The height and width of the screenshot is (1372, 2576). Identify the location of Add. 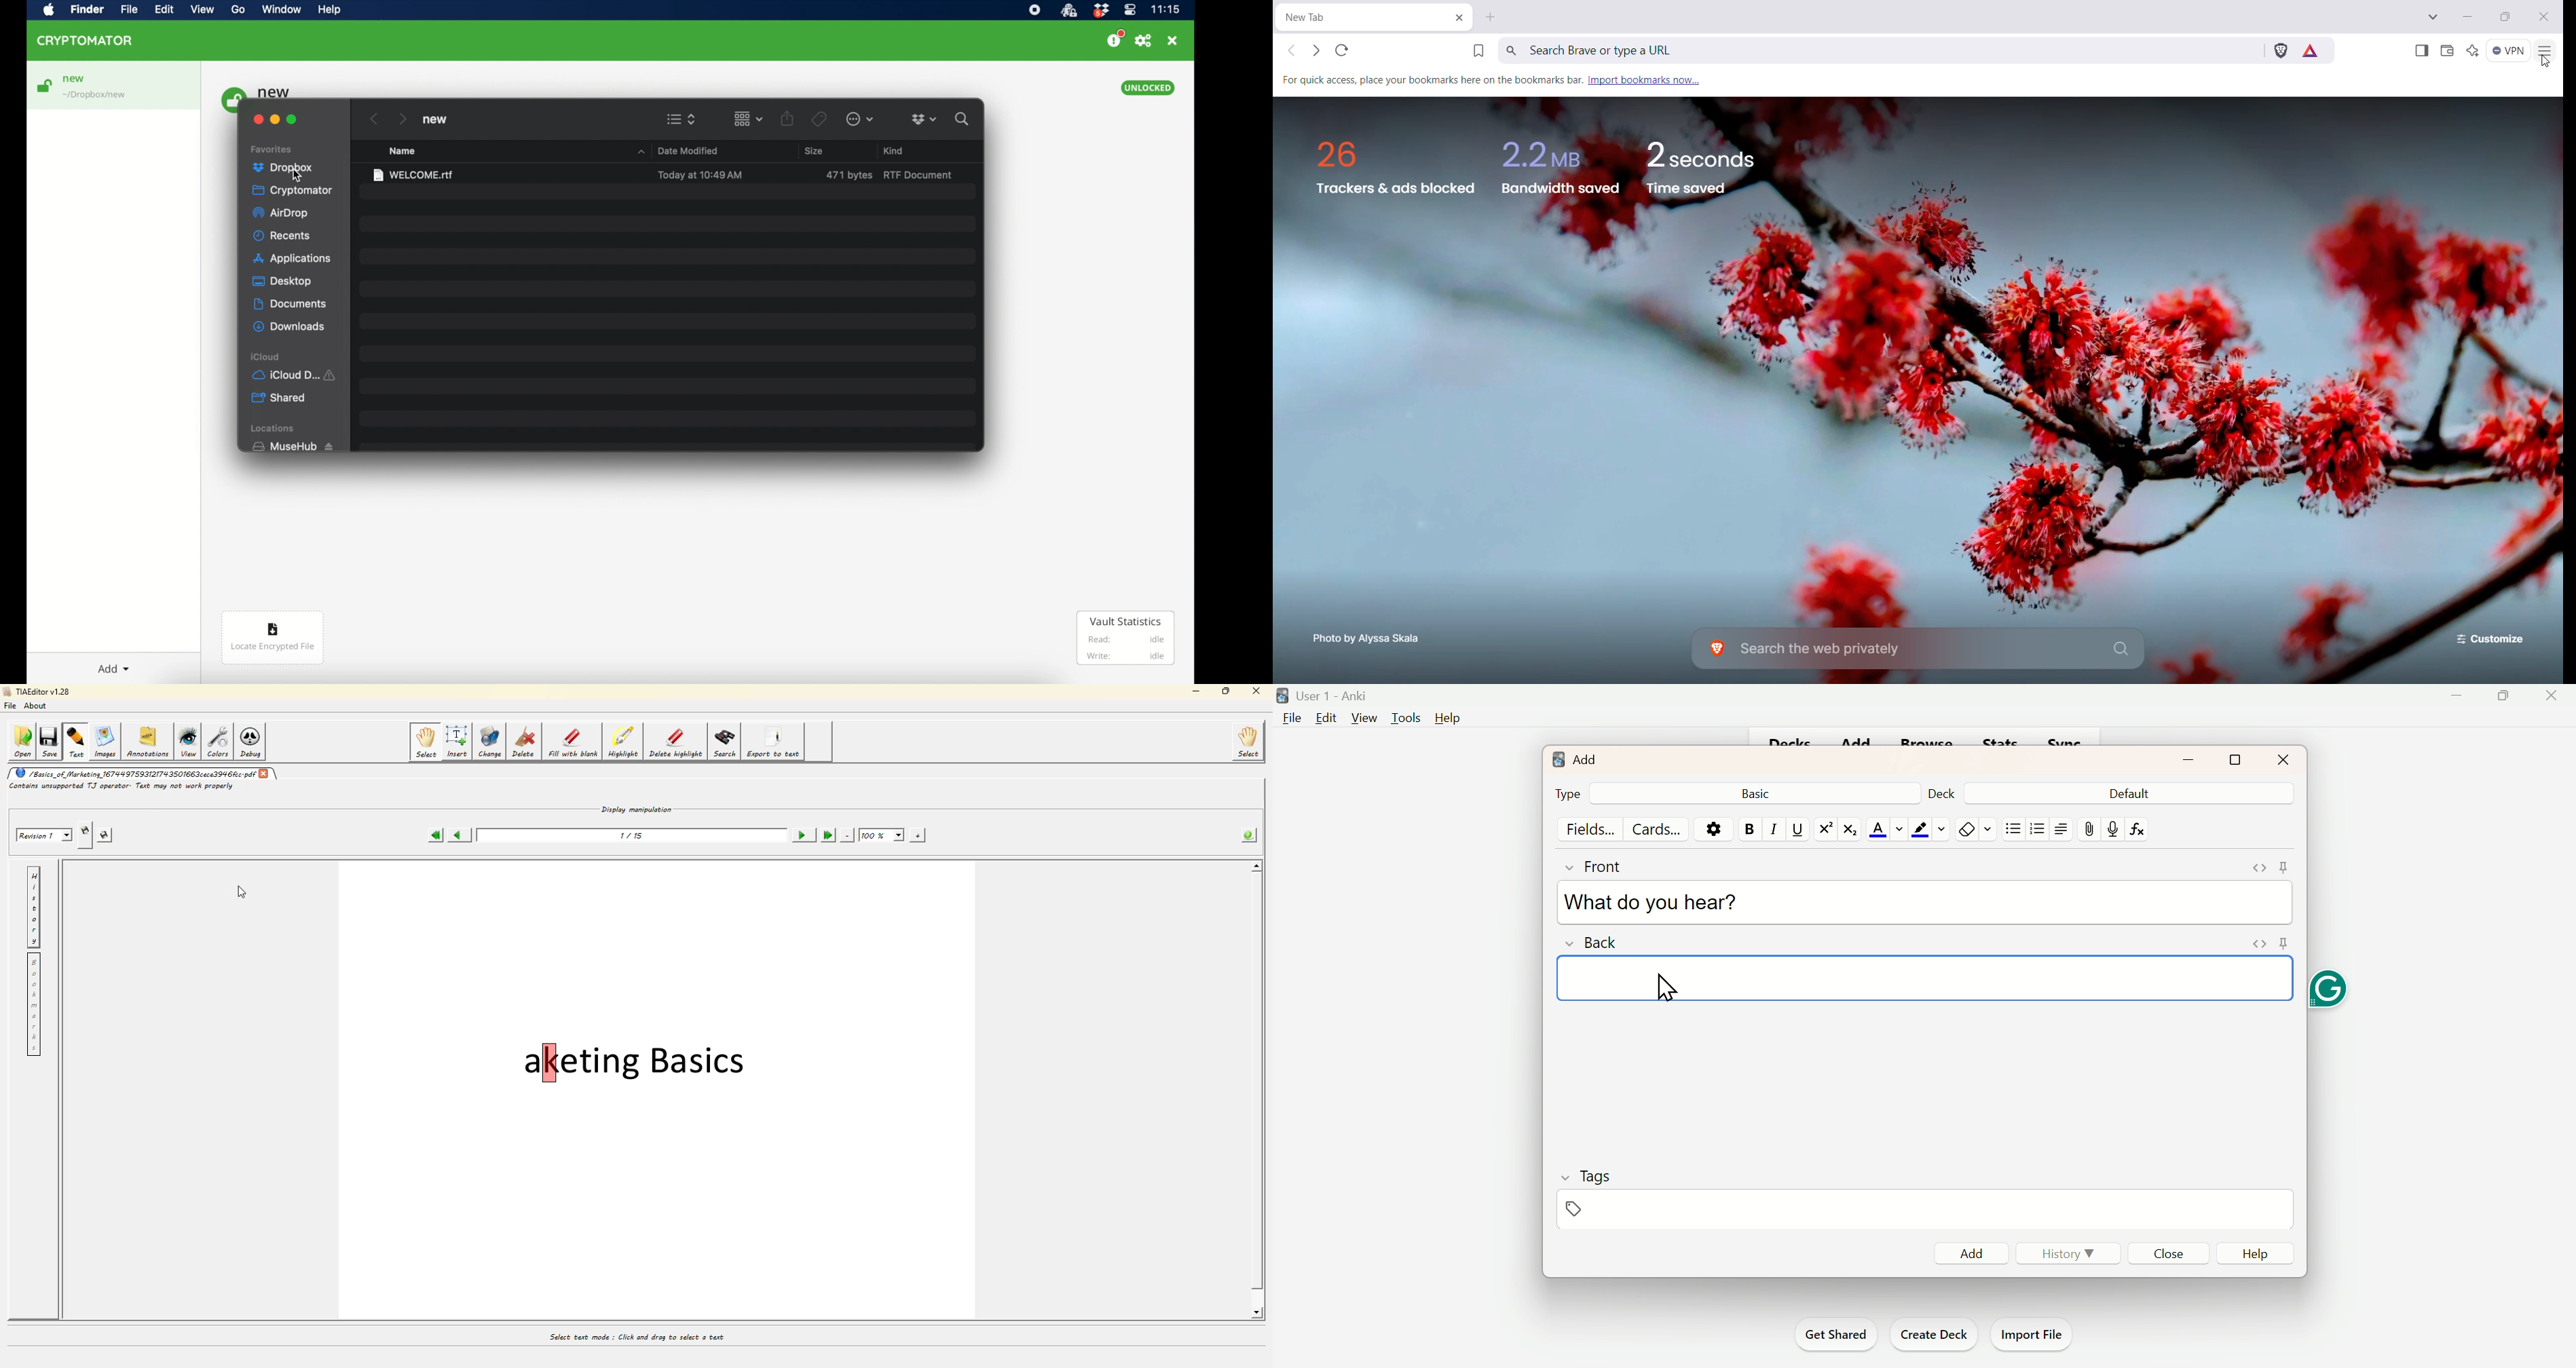
(1577, 761).